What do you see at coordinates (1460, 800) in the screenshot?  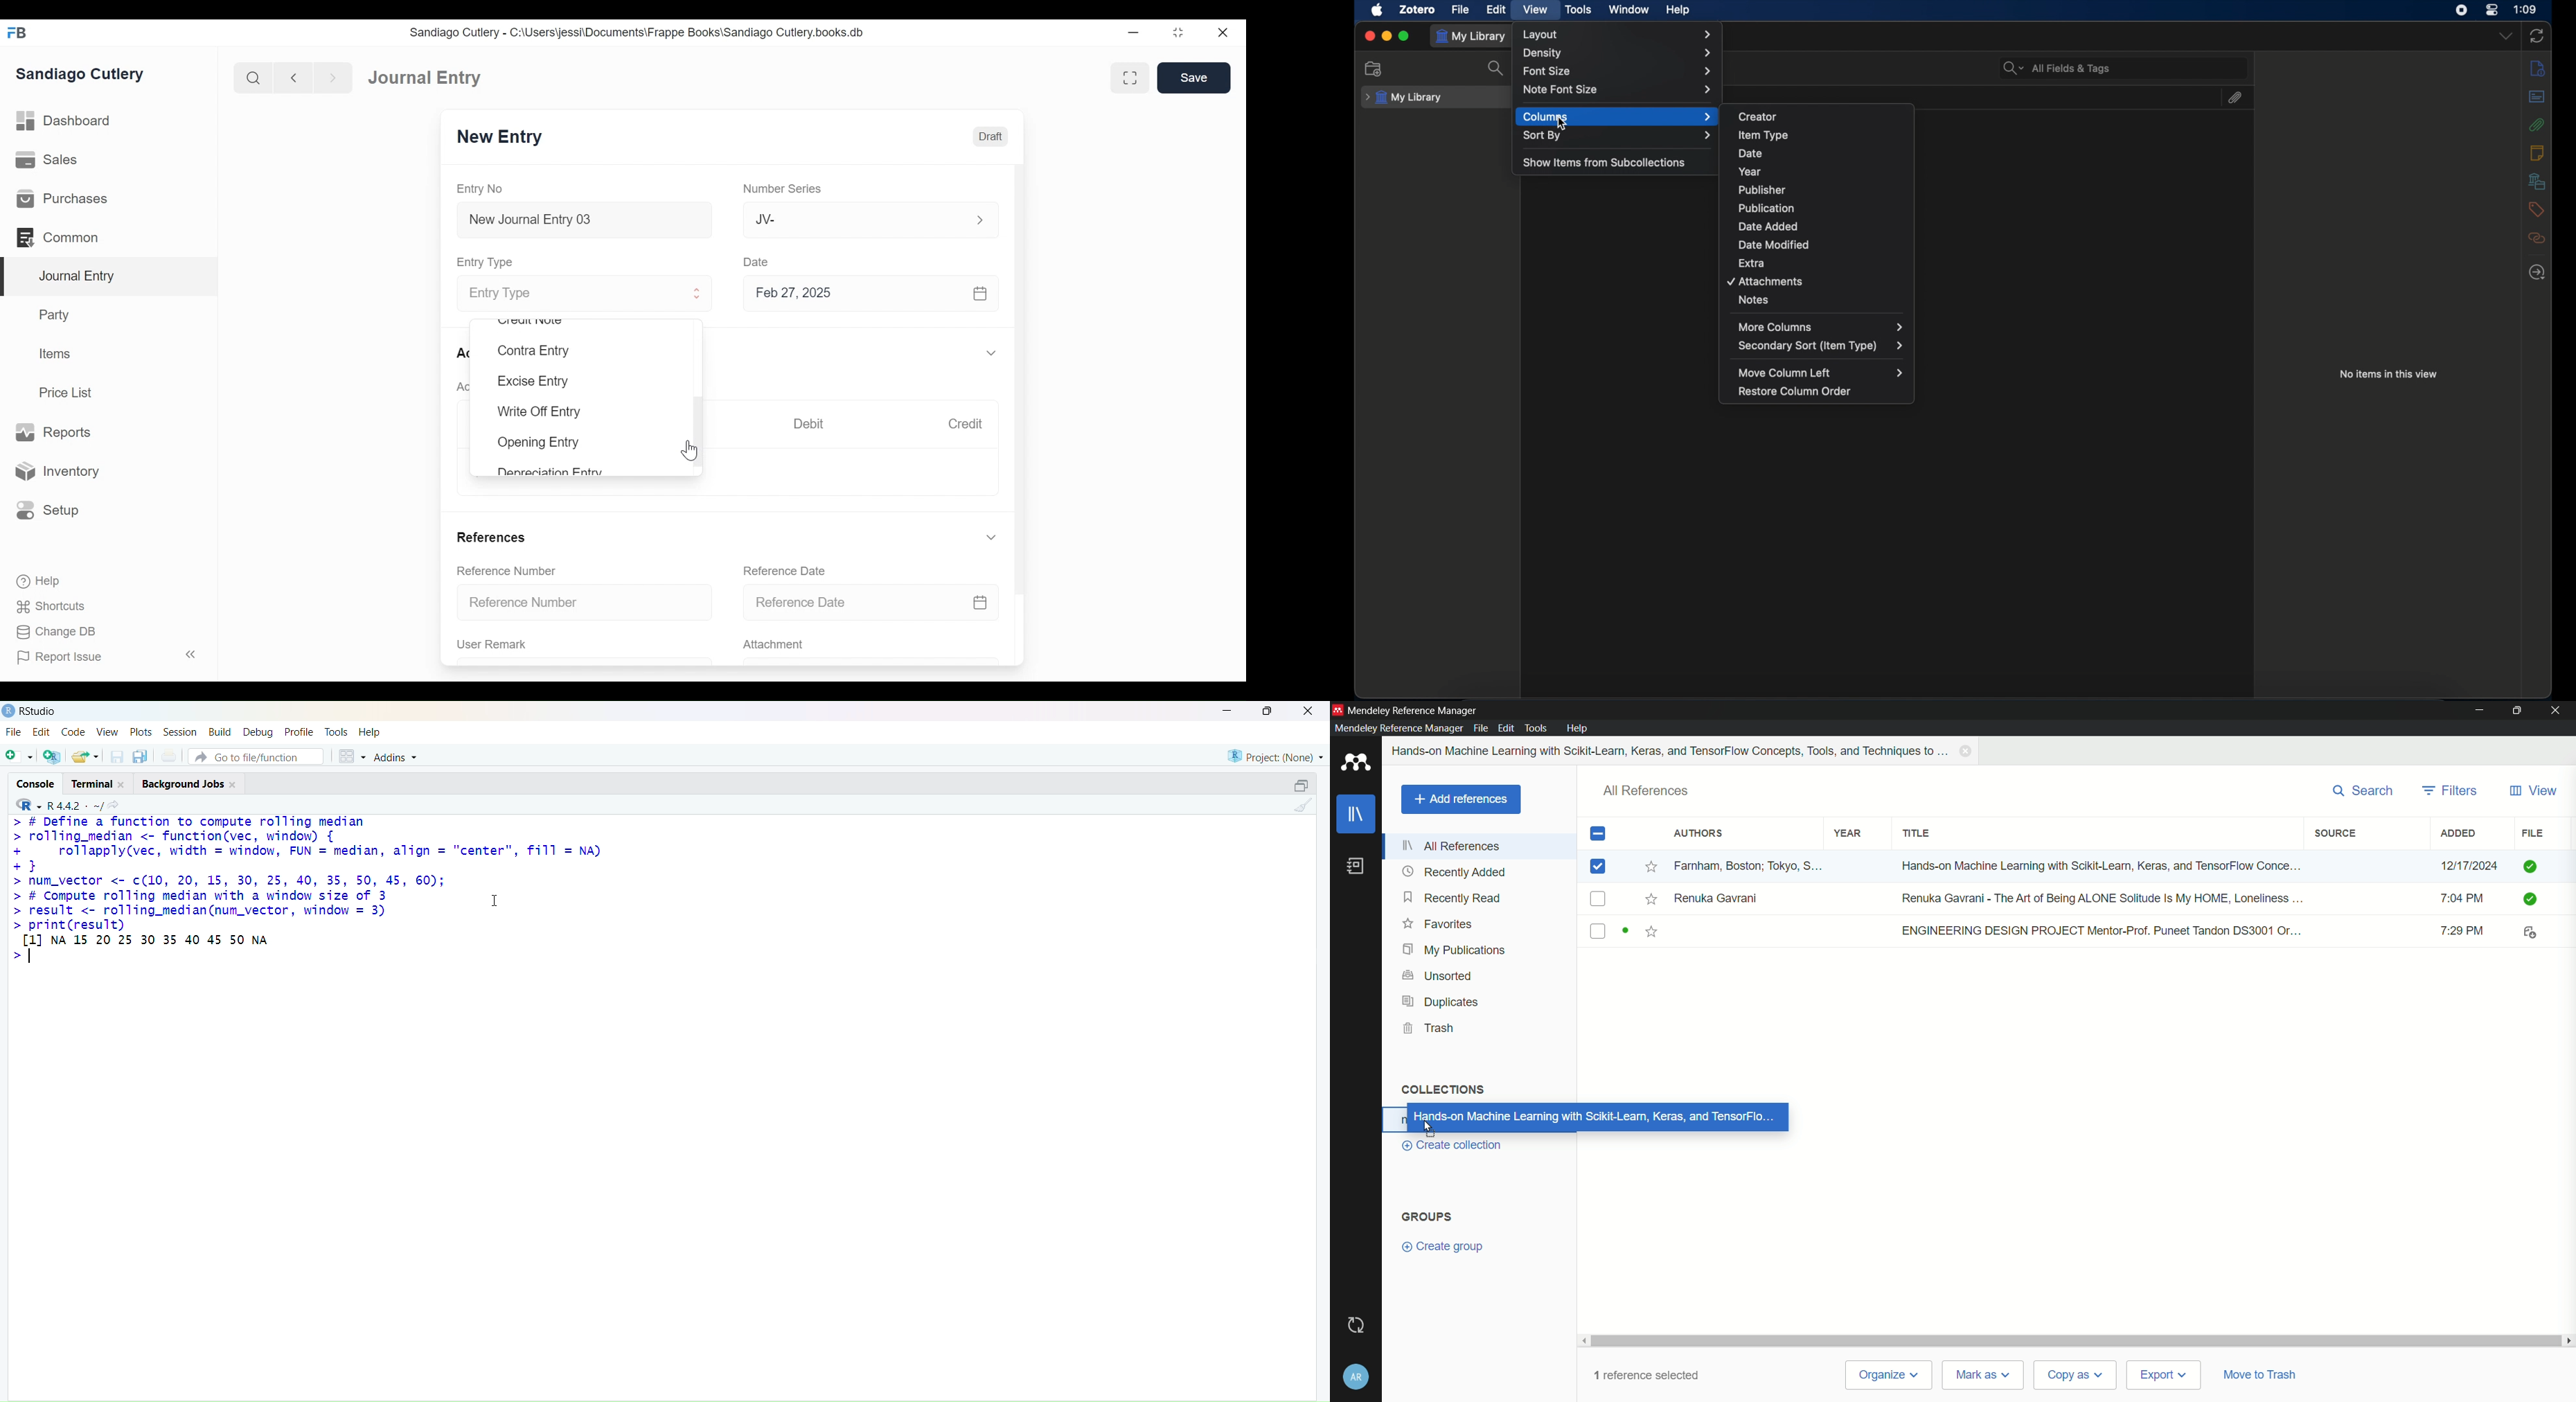 I see `add references` at bounding box center [1460, 800].